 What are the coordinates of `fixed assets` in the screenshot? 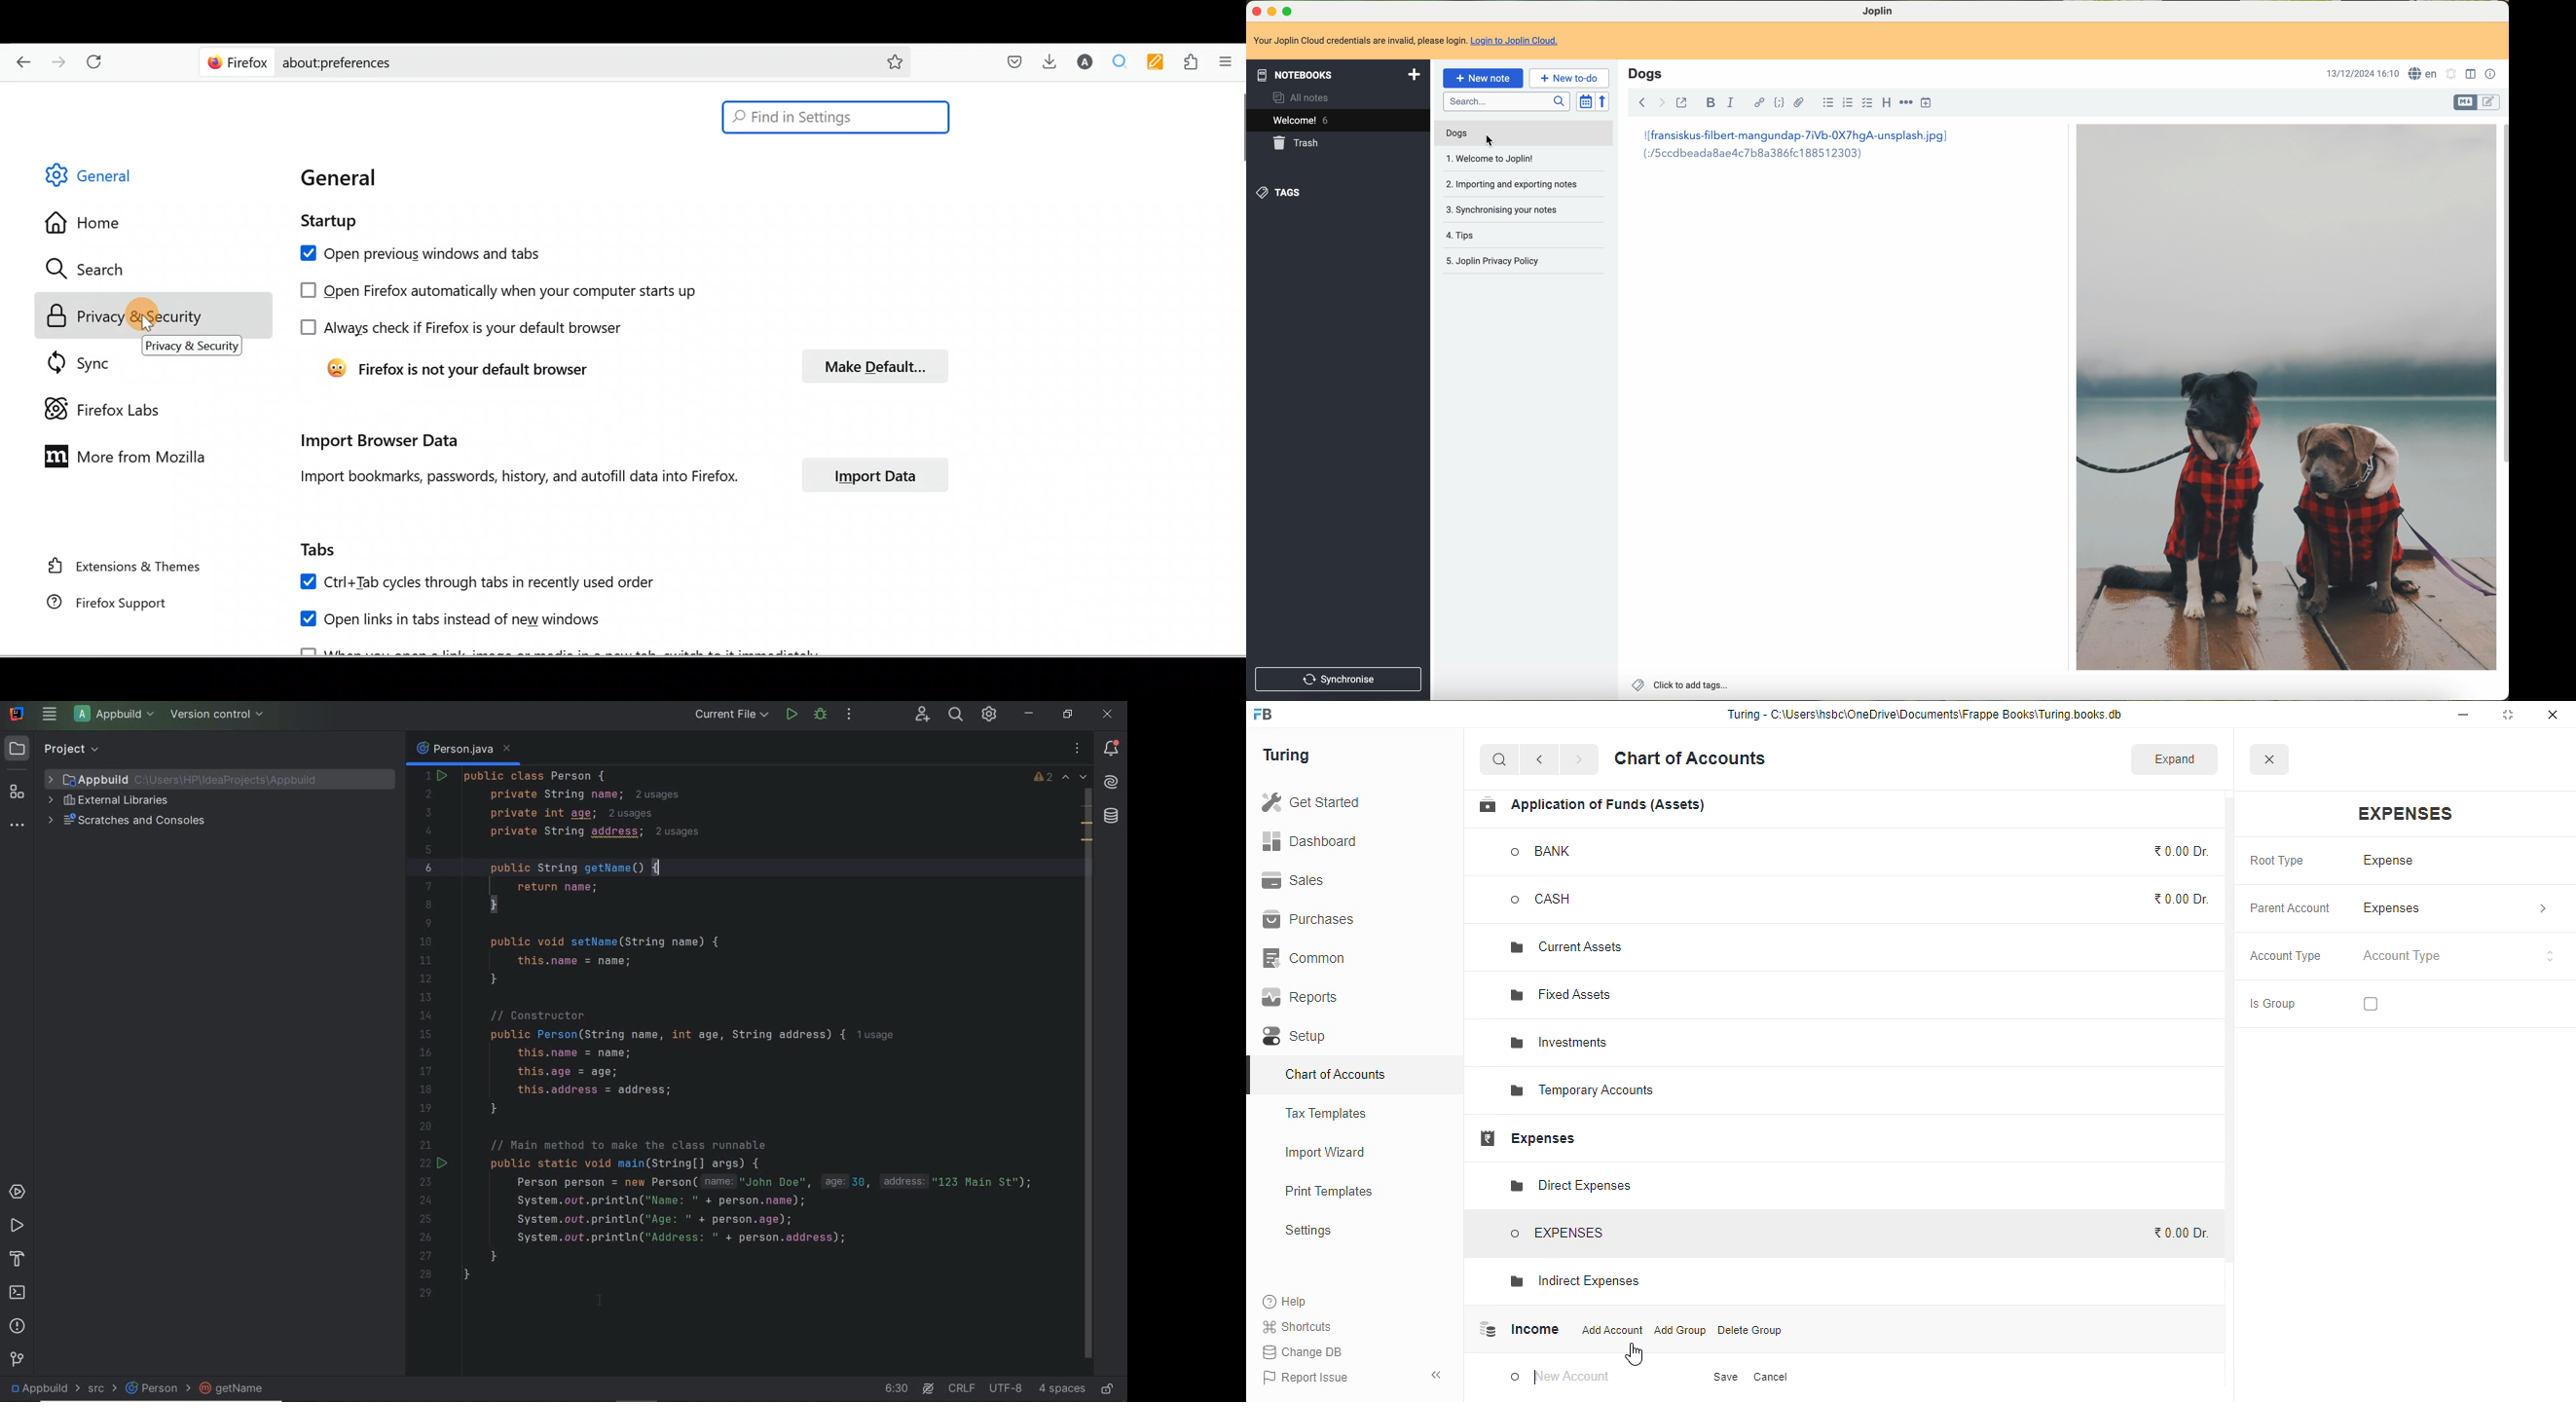 It's located at (1563, 994).